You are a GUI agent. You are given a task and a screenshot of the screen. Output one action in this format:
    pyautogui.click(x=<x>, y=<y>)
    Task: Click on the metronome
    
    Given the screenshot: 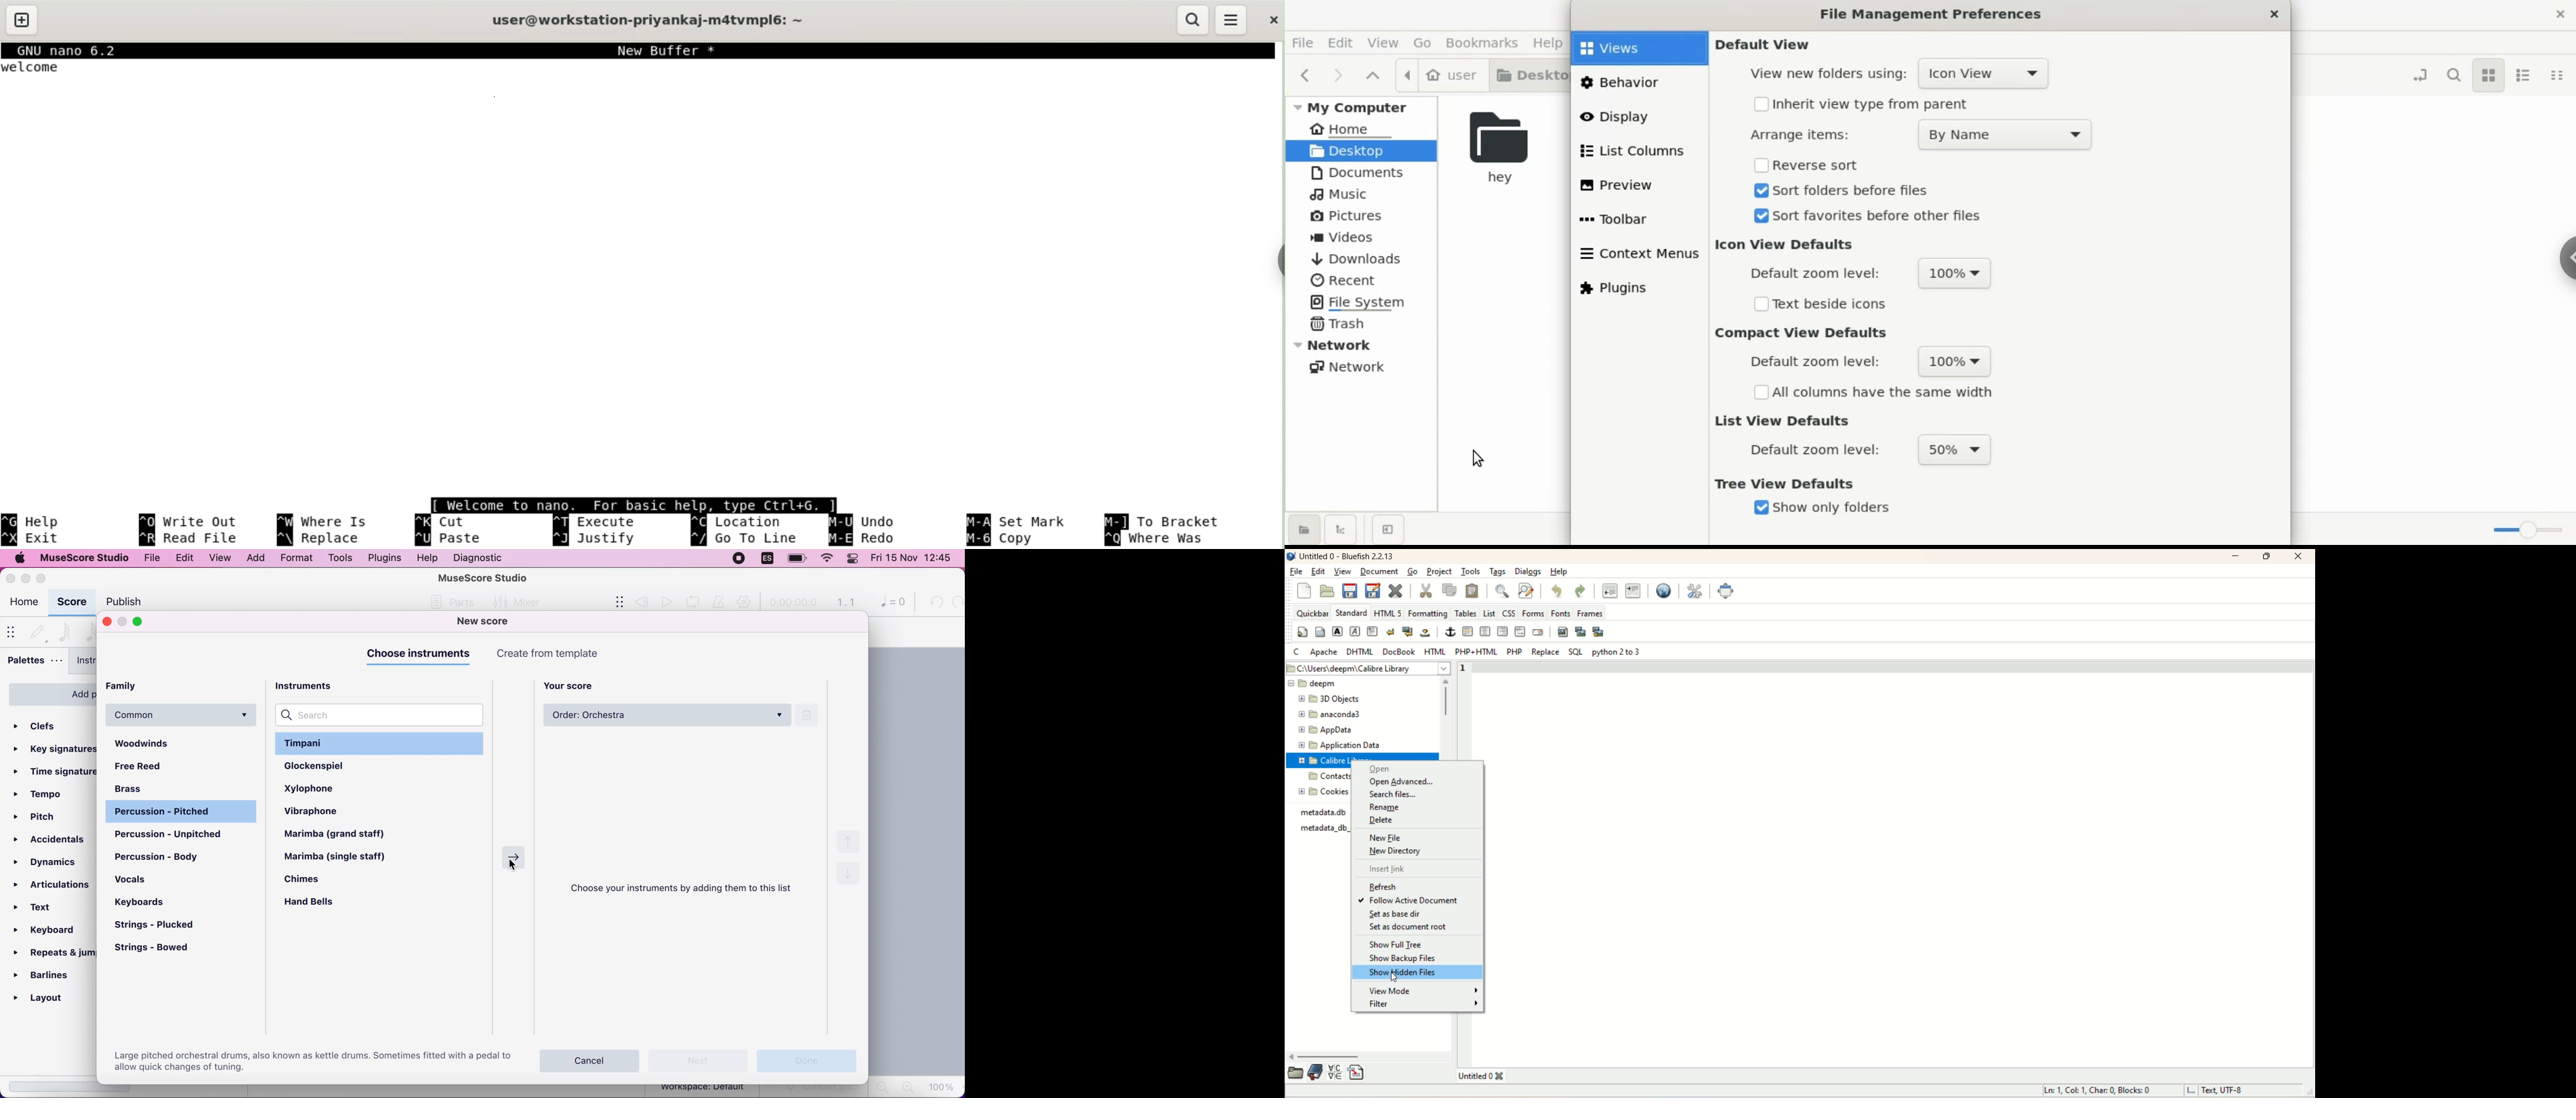 What is the action you would take?
    pyautogui.click(x=720, y=602)
    